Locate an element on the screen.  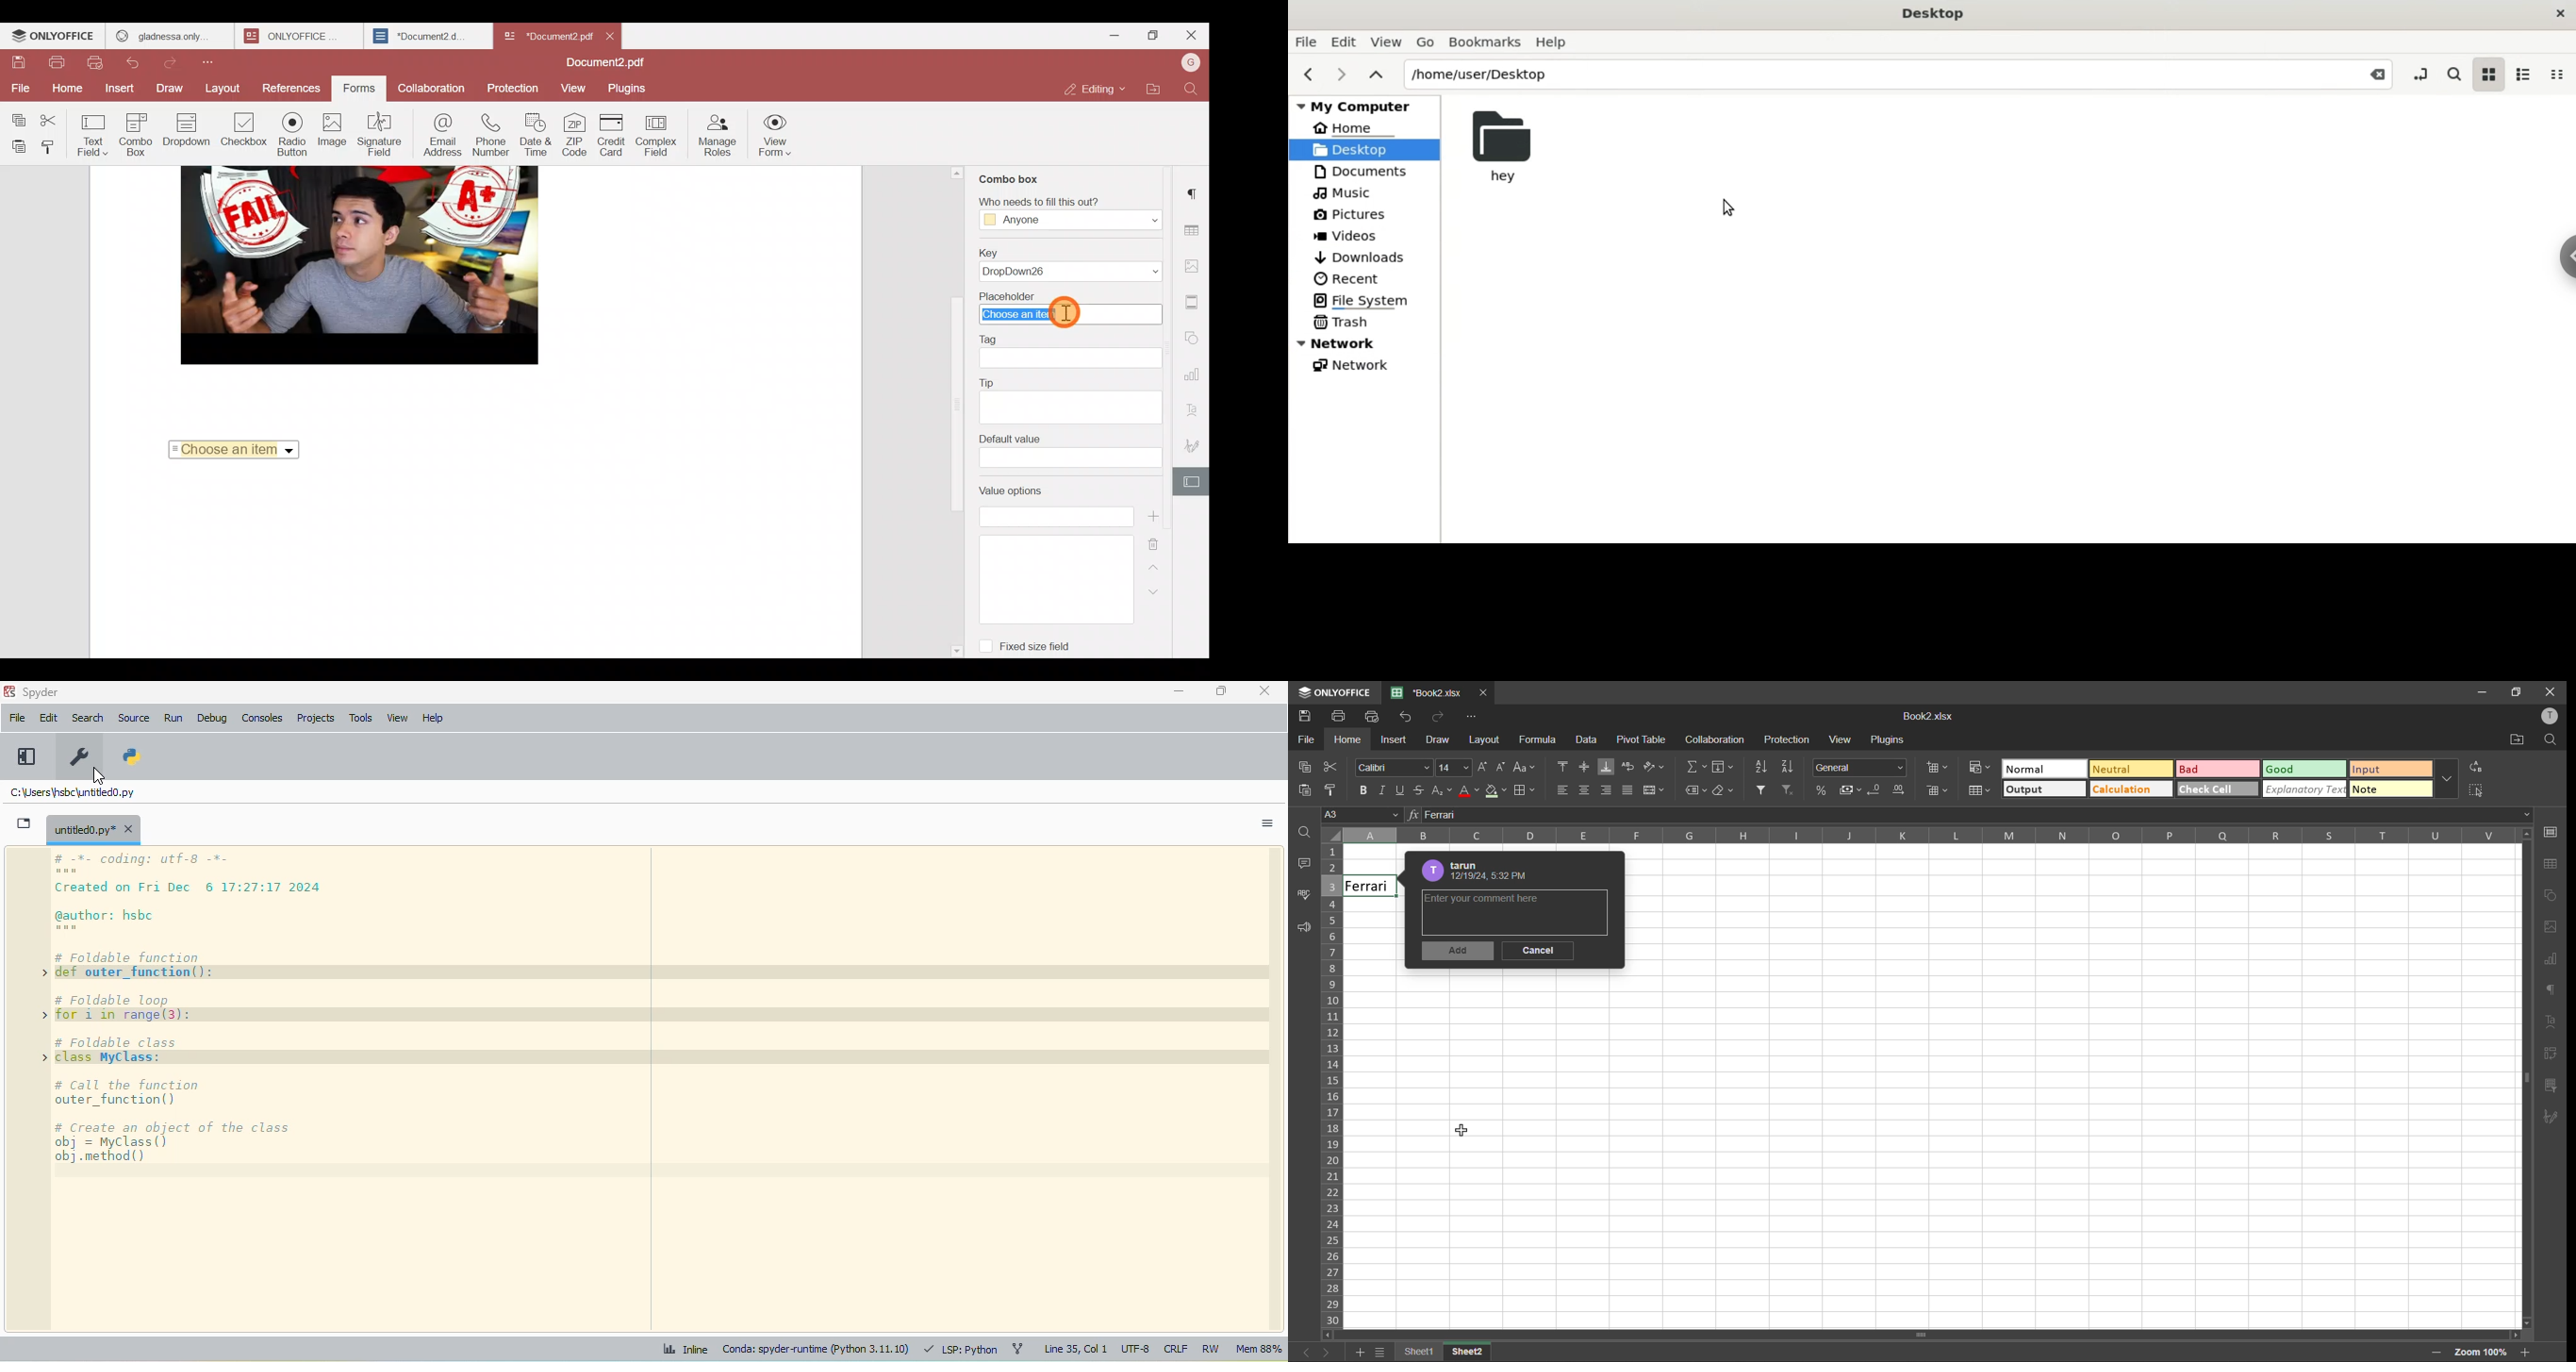
CRLF is located at coordinates (1176, 1350).